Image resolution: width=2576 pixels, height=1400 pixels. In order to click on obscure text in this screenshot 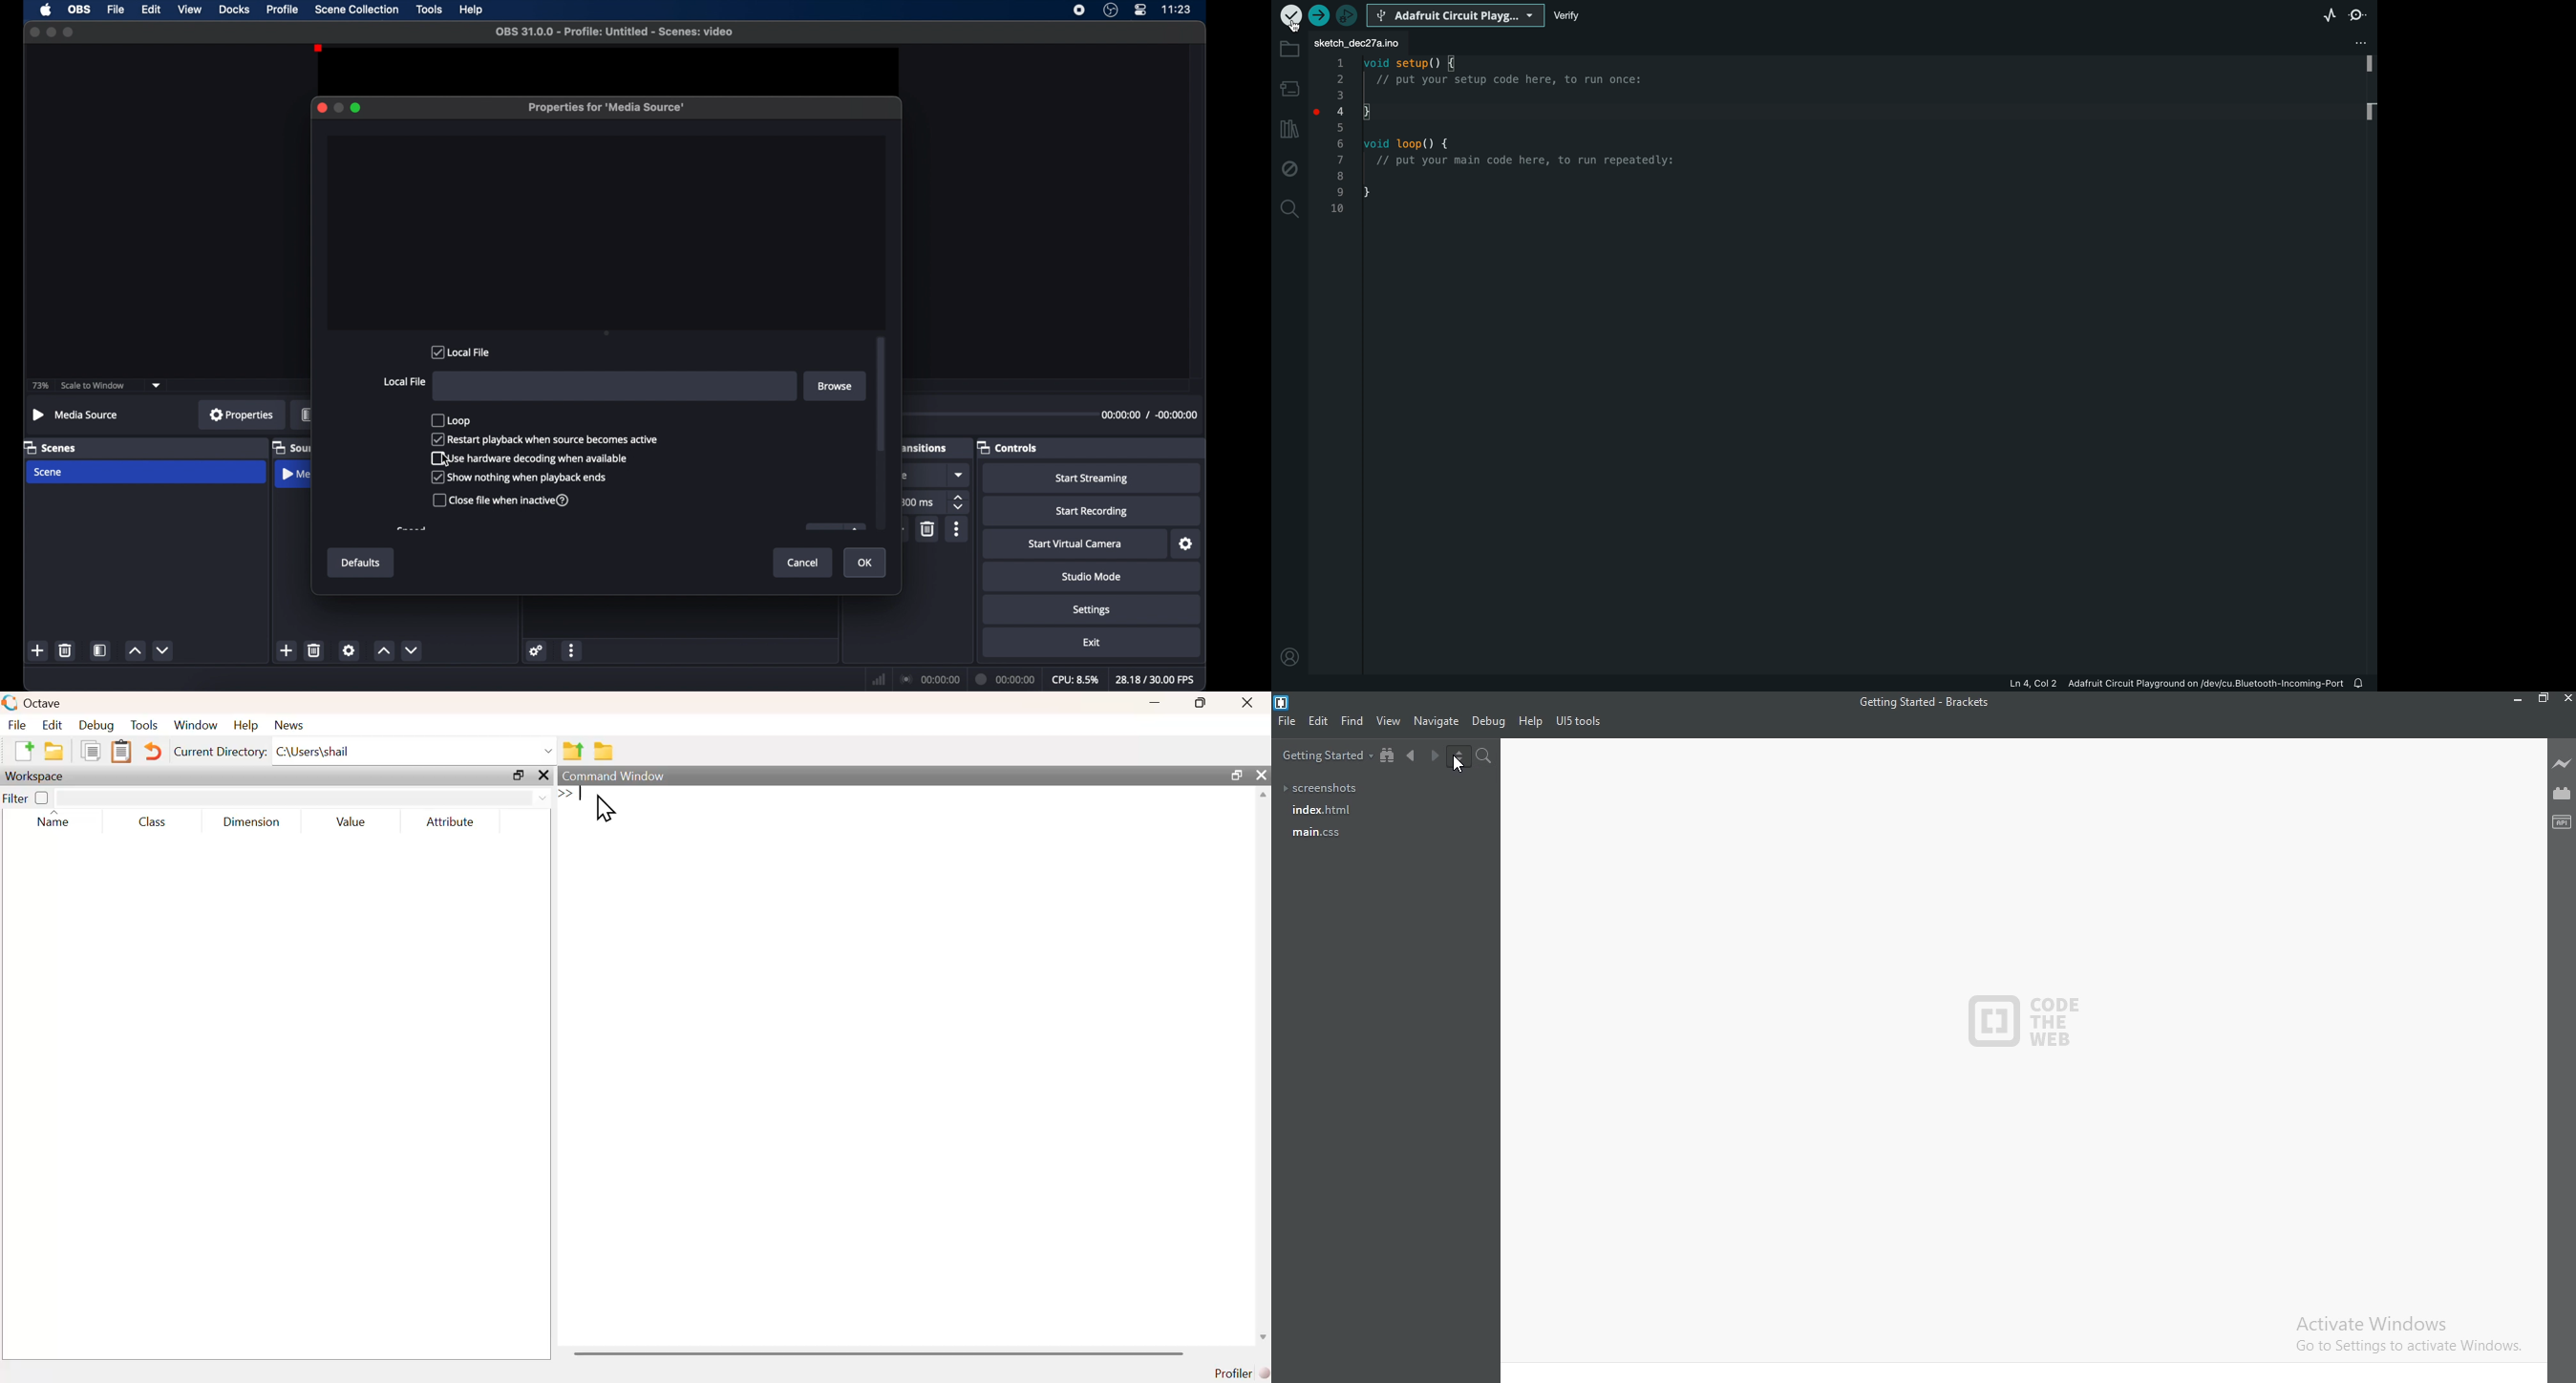, I will do `click(903, 447)`.